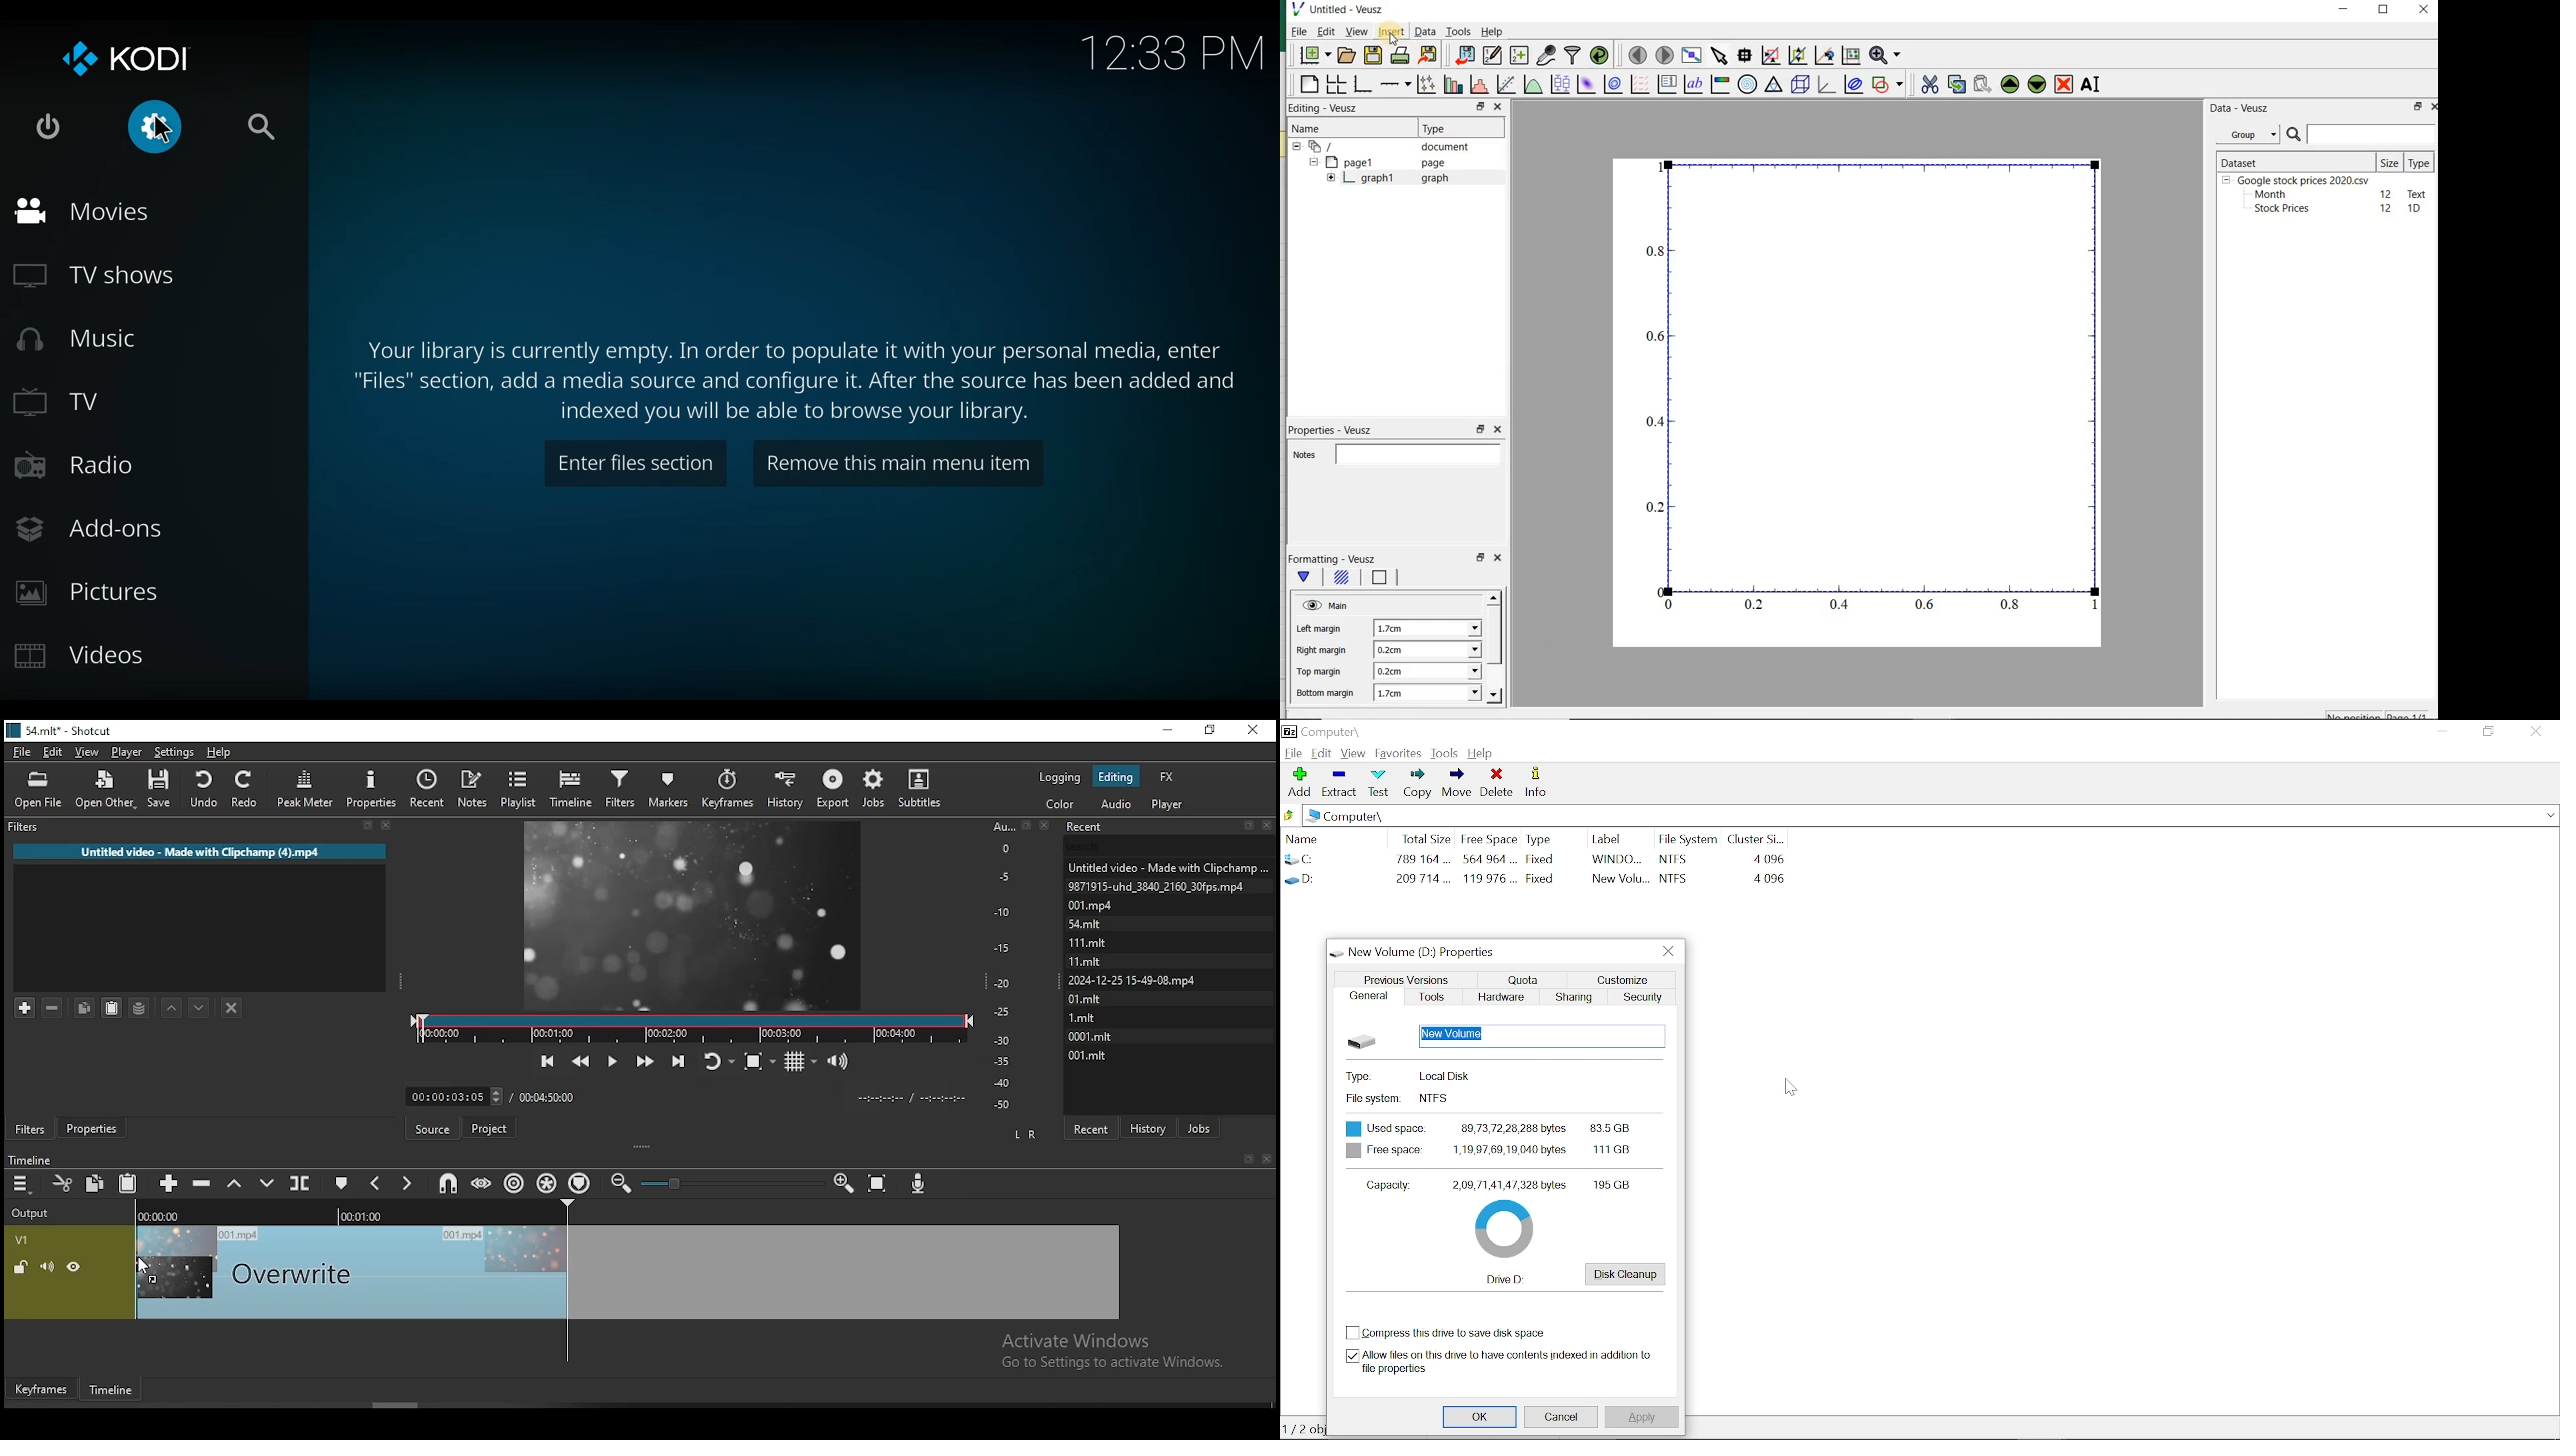  What do you see at coordinates (1094, 1126) in the screenshot?
I see `recent` at bounding box center [1094, 1126].